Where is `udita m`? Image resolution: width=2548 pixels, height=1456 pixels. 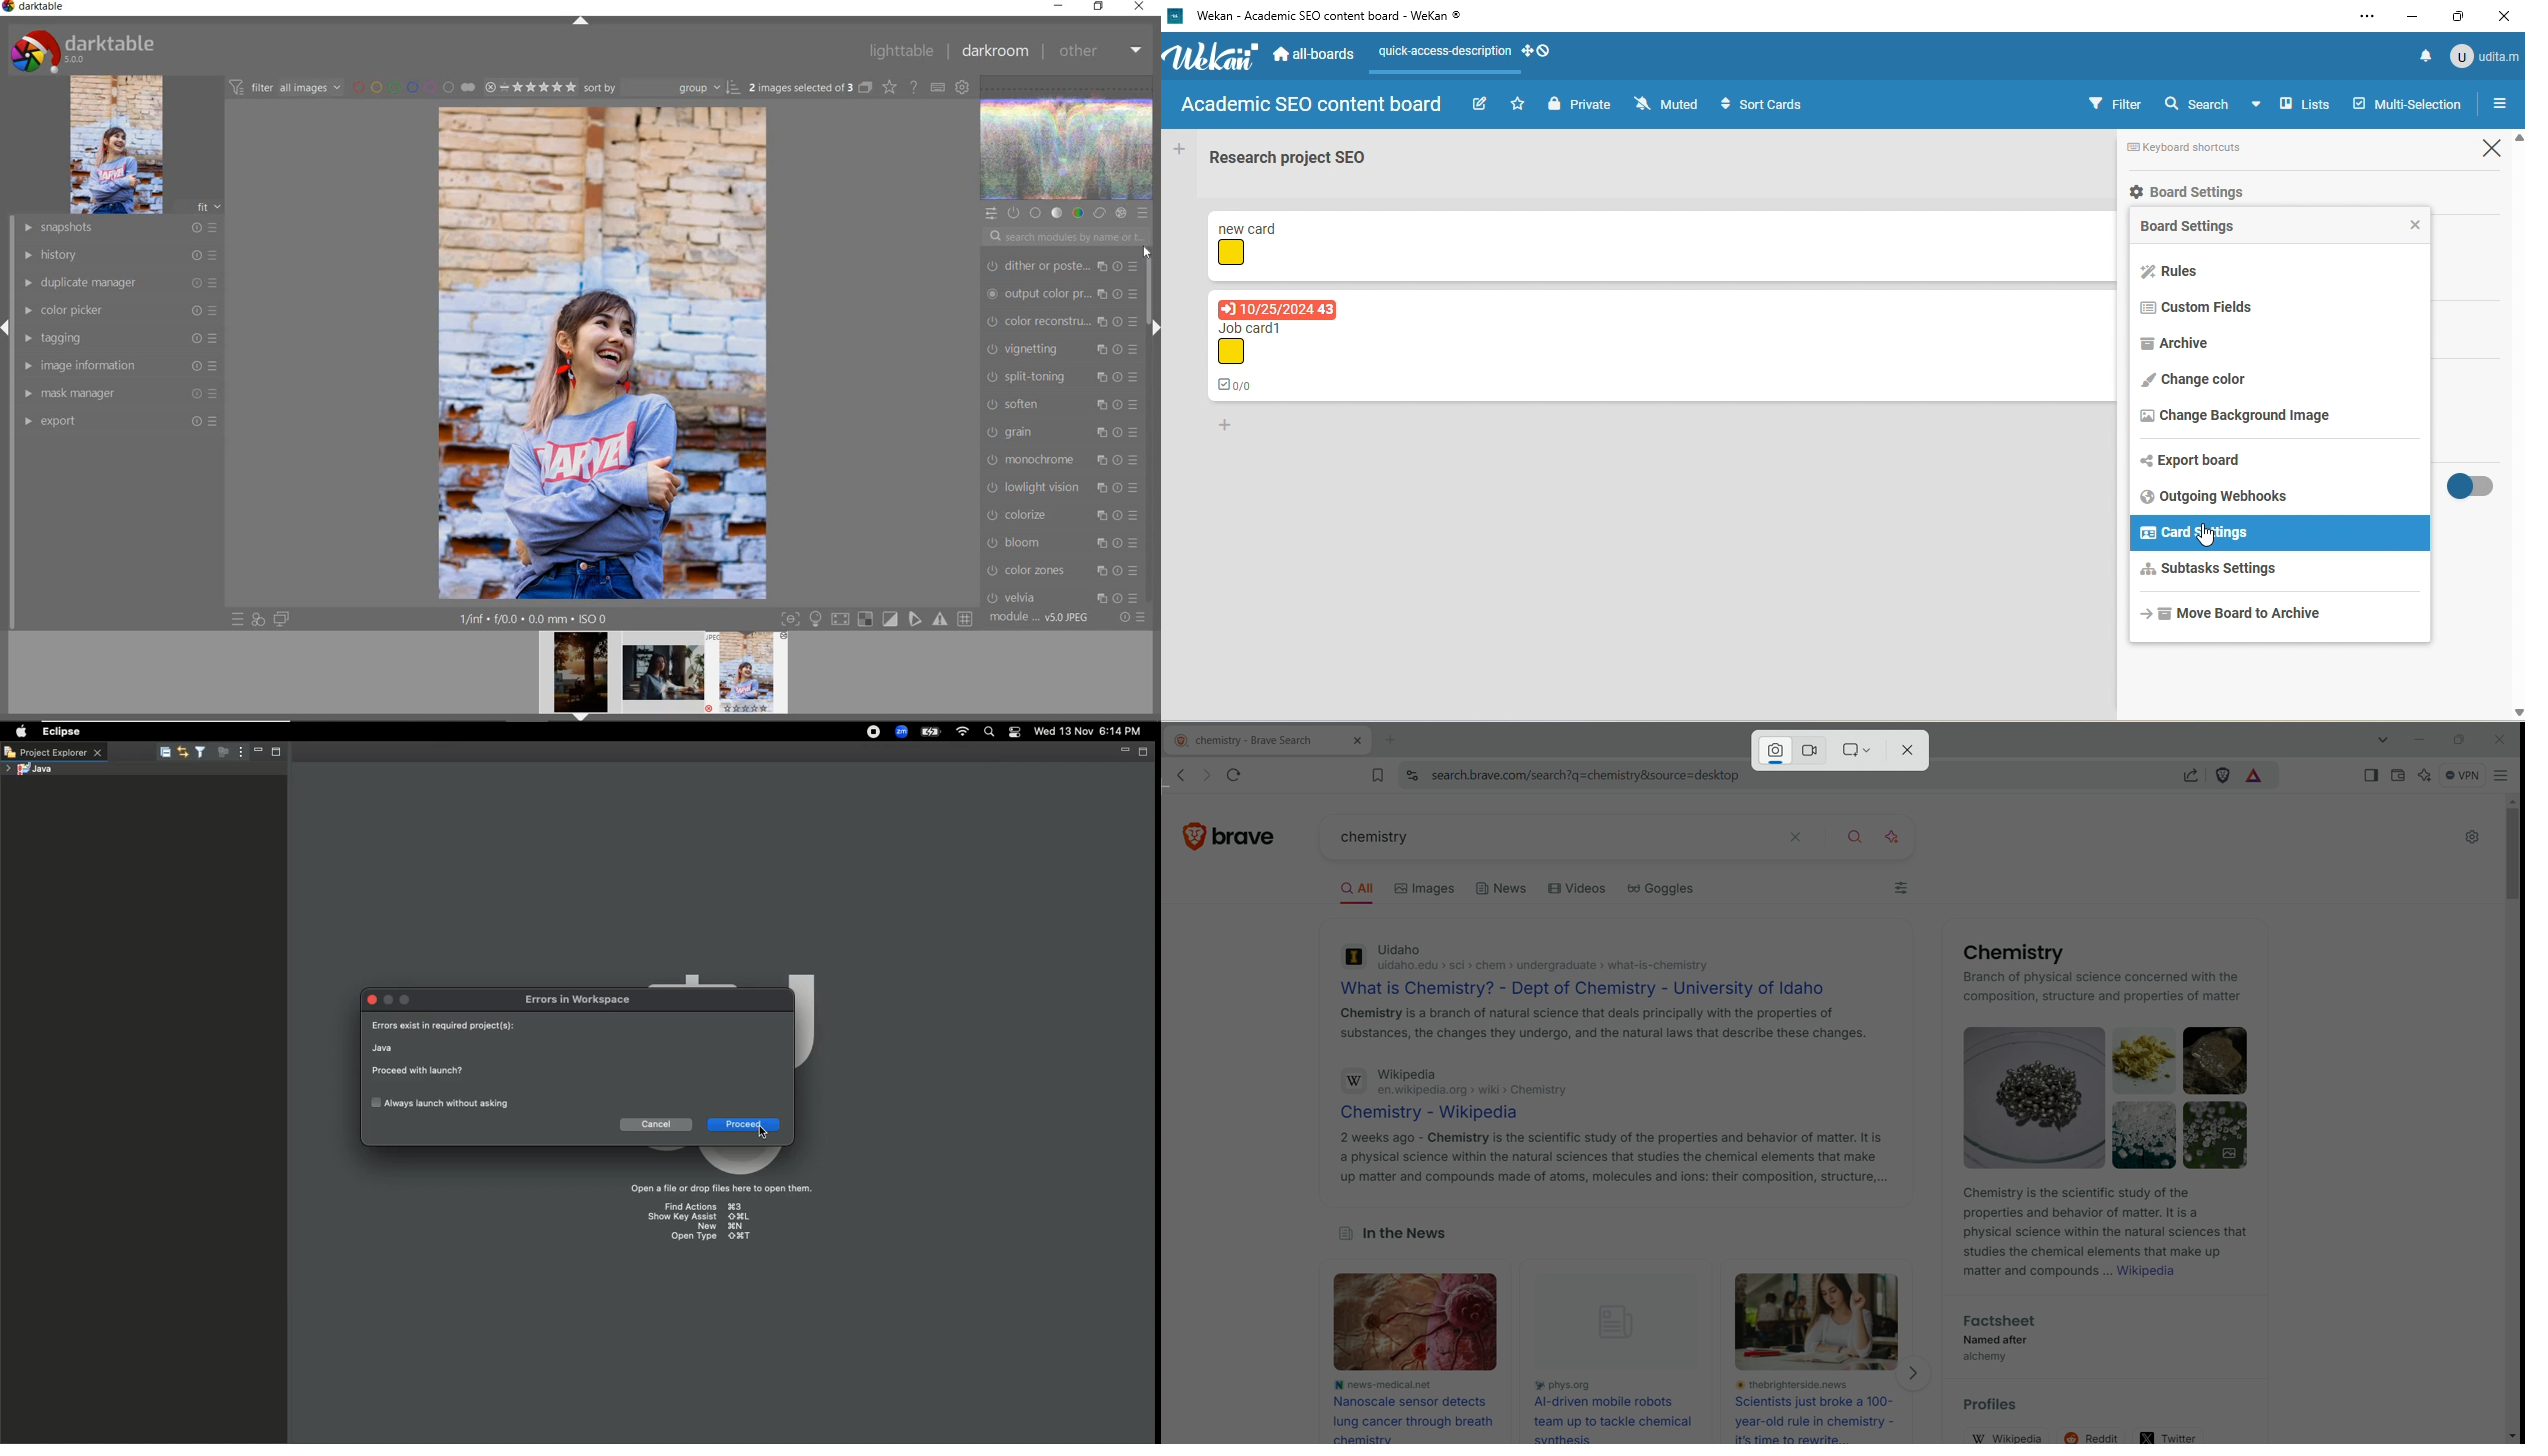
udita m is located at coordinates (2487, 58).